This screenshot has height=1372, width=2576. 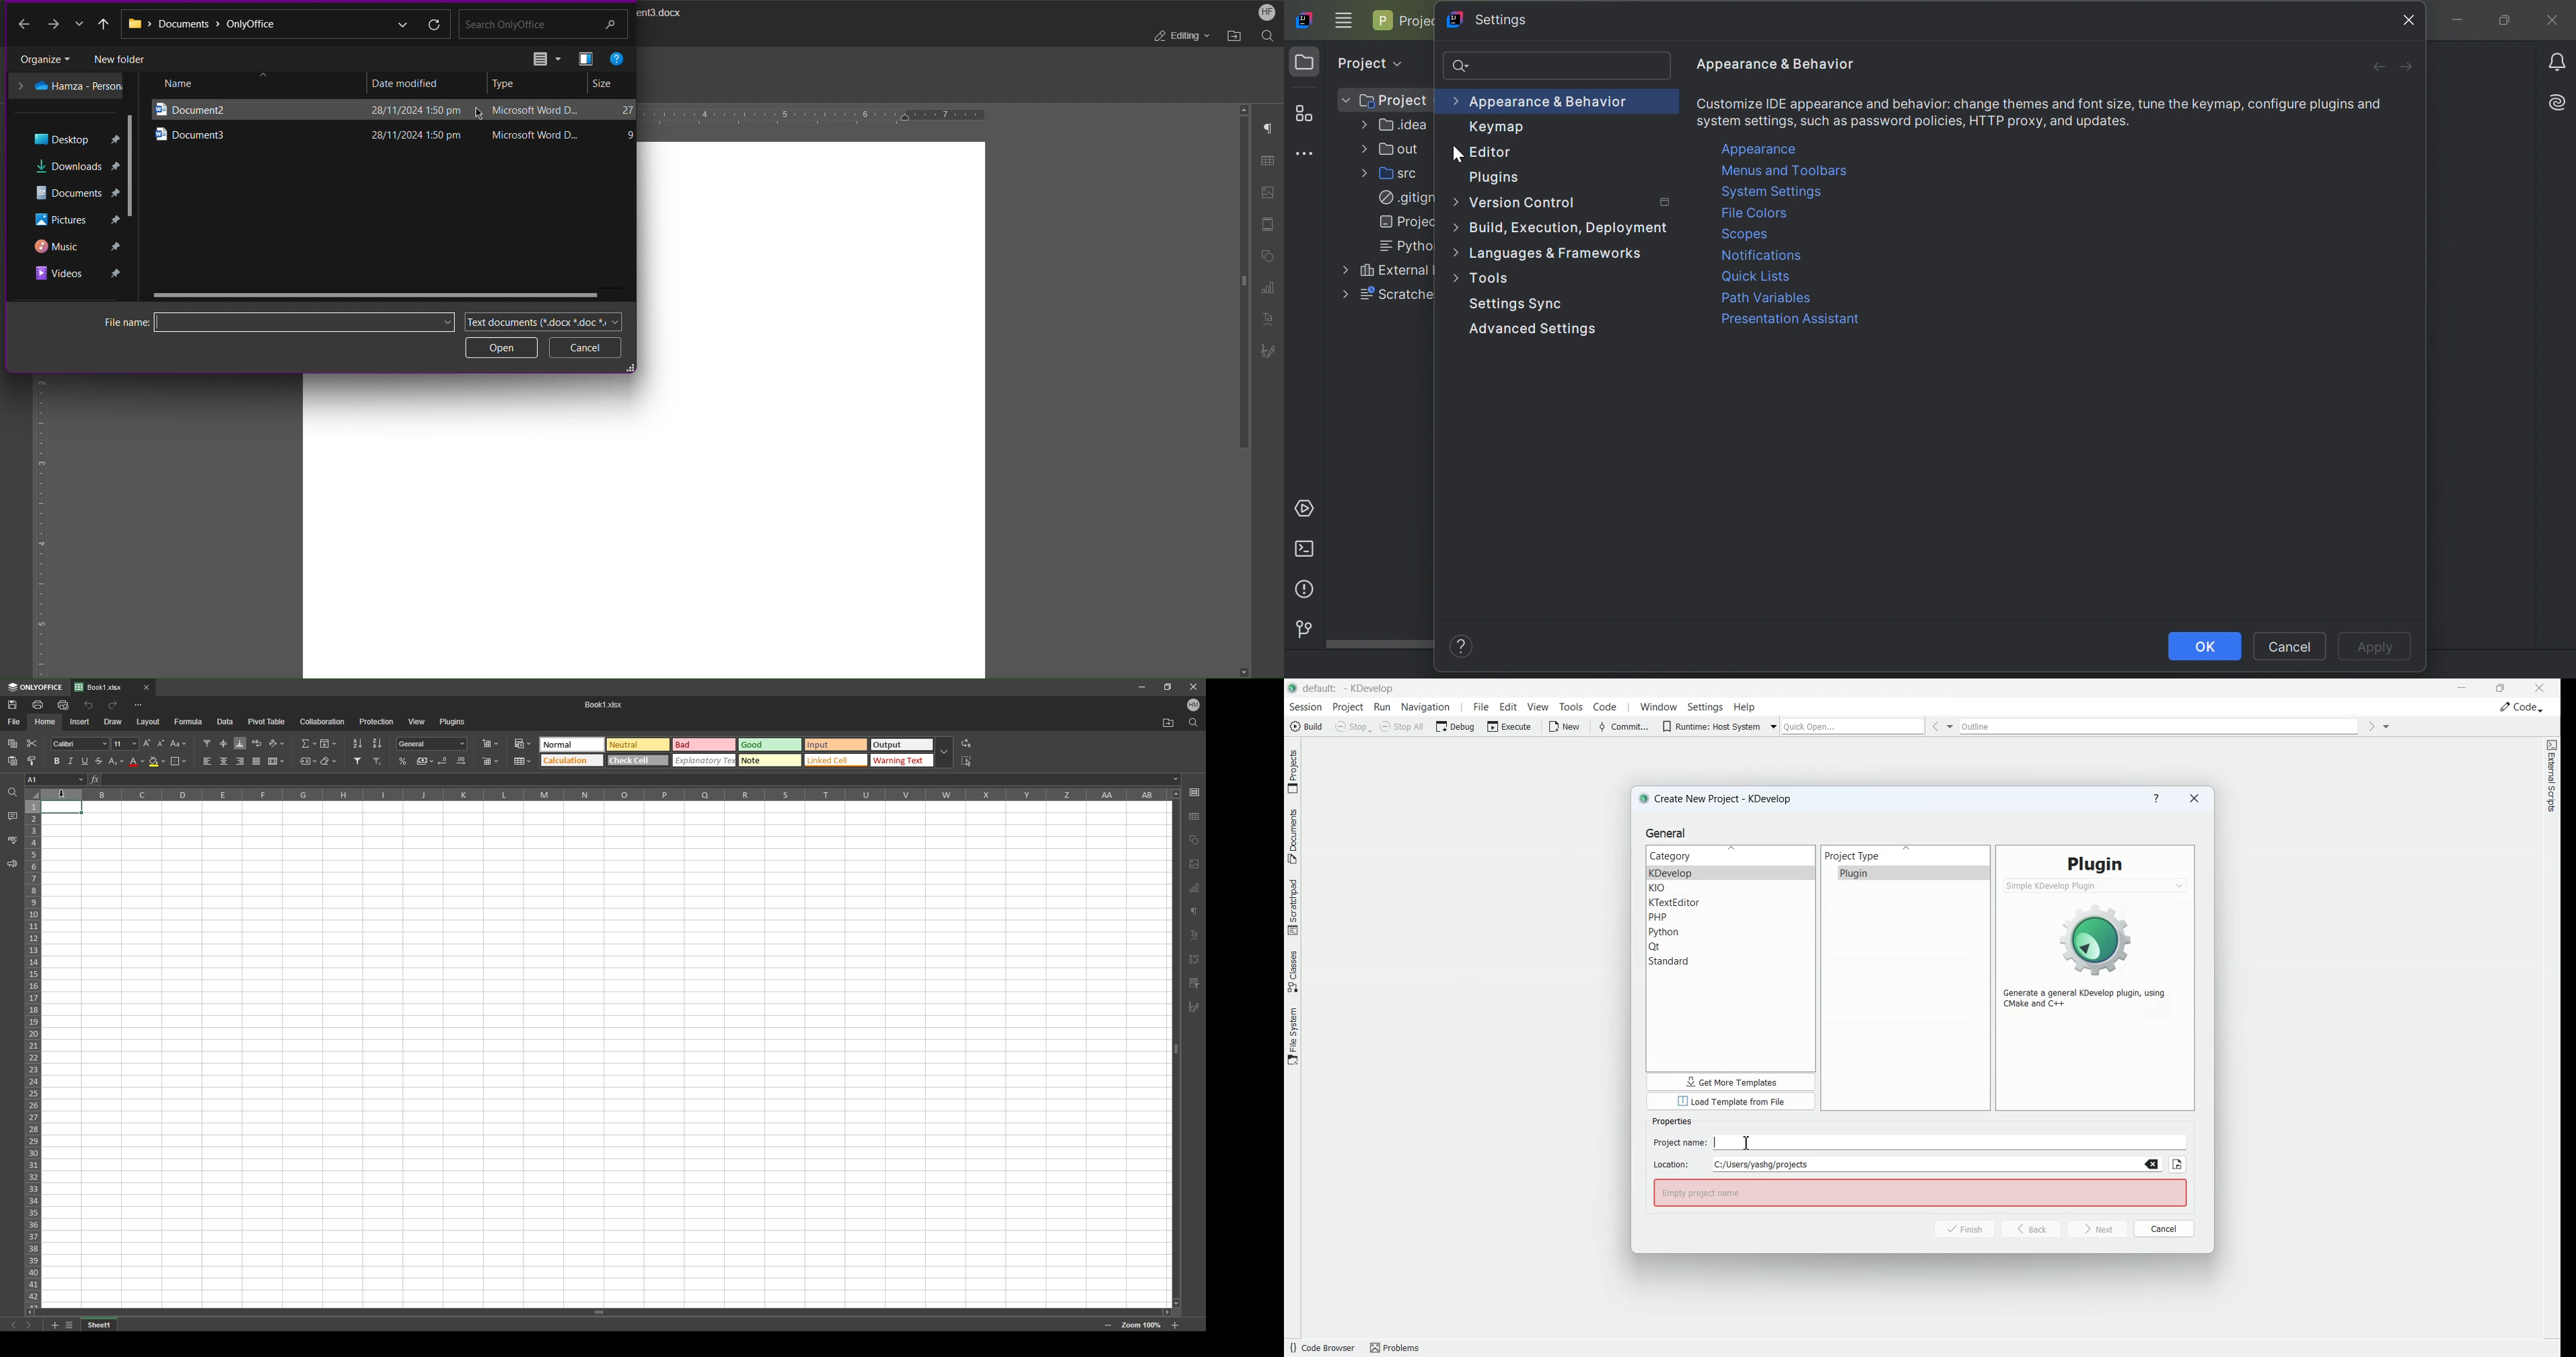 I want to click on close, so click(x=1193, y=687).